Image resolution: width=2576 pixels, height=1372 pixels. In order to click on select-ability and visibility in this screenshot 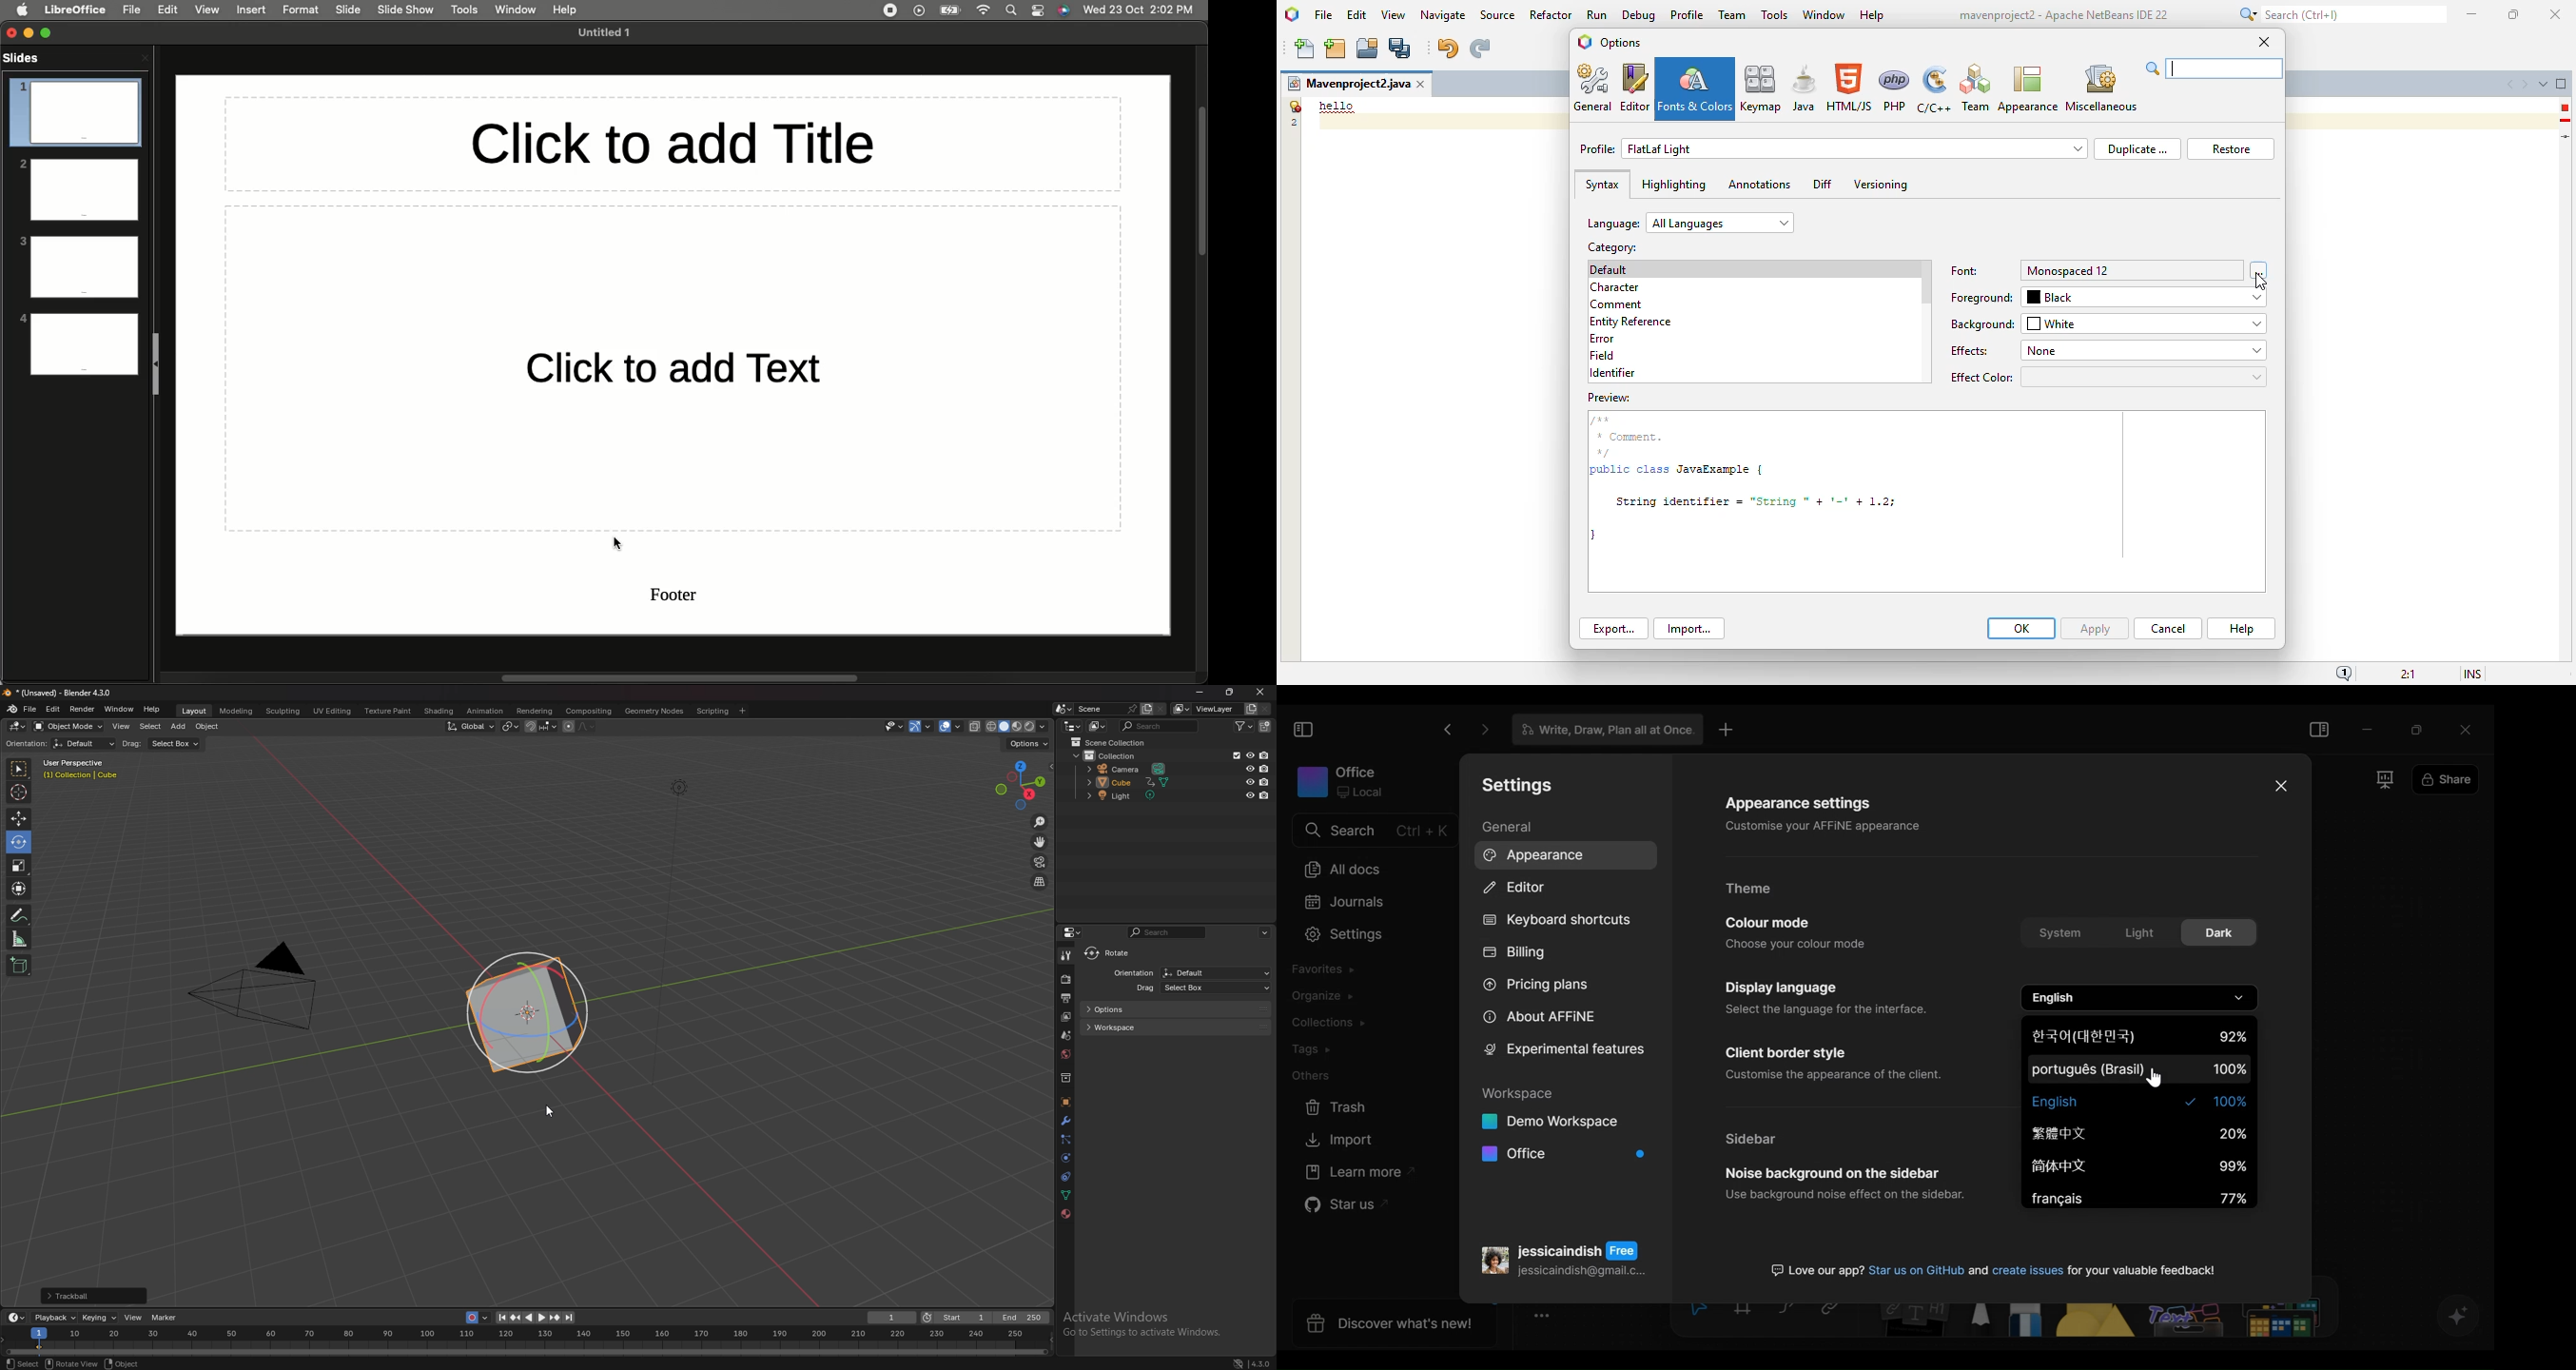, I will do `click(894, 726)`.